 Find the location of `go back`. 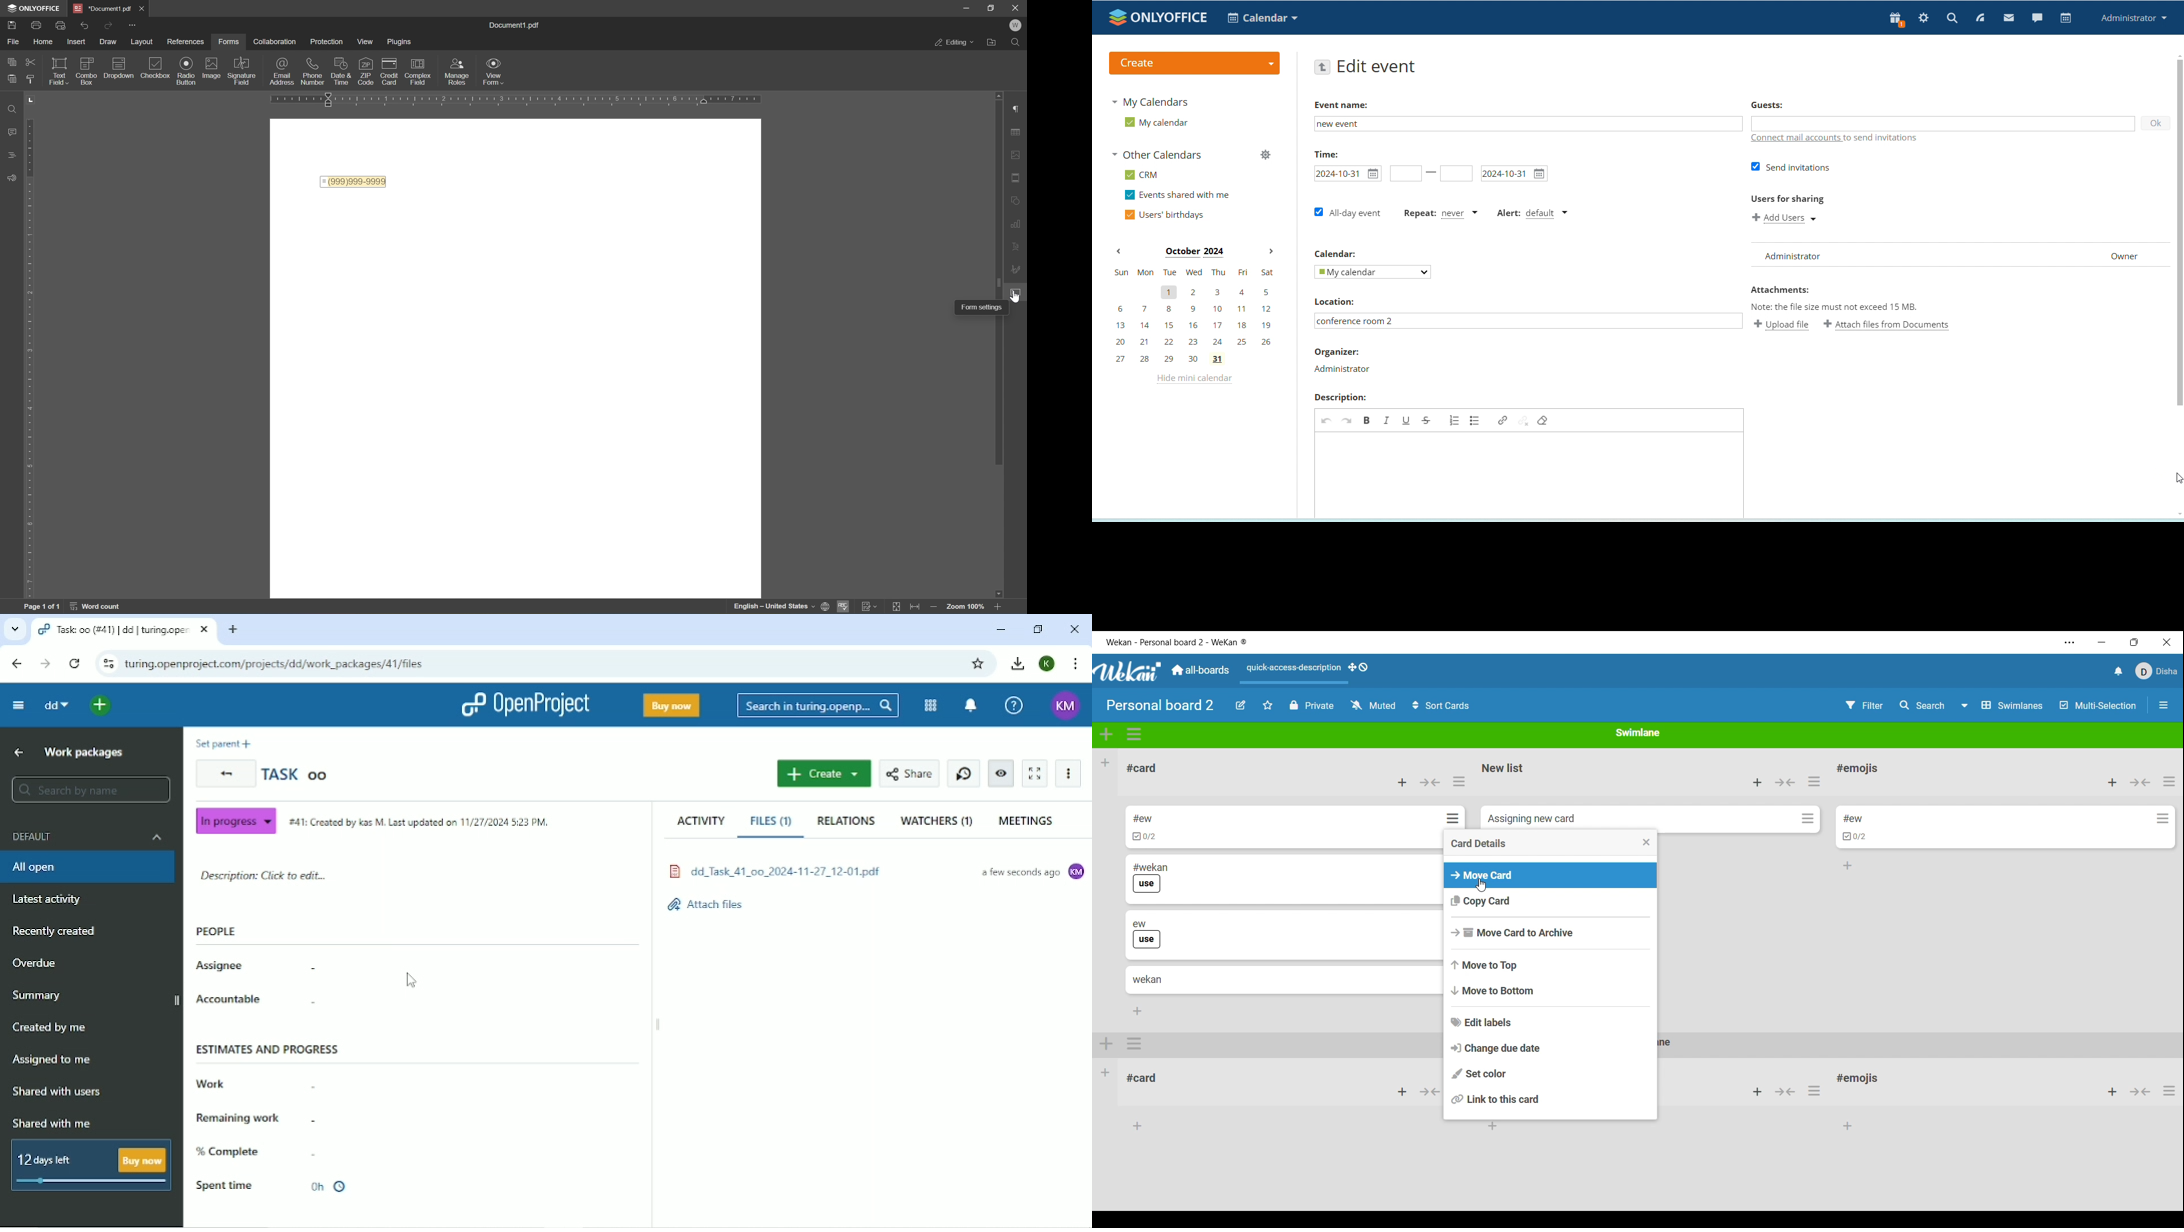

go back is located at coordinates (1322, 68).